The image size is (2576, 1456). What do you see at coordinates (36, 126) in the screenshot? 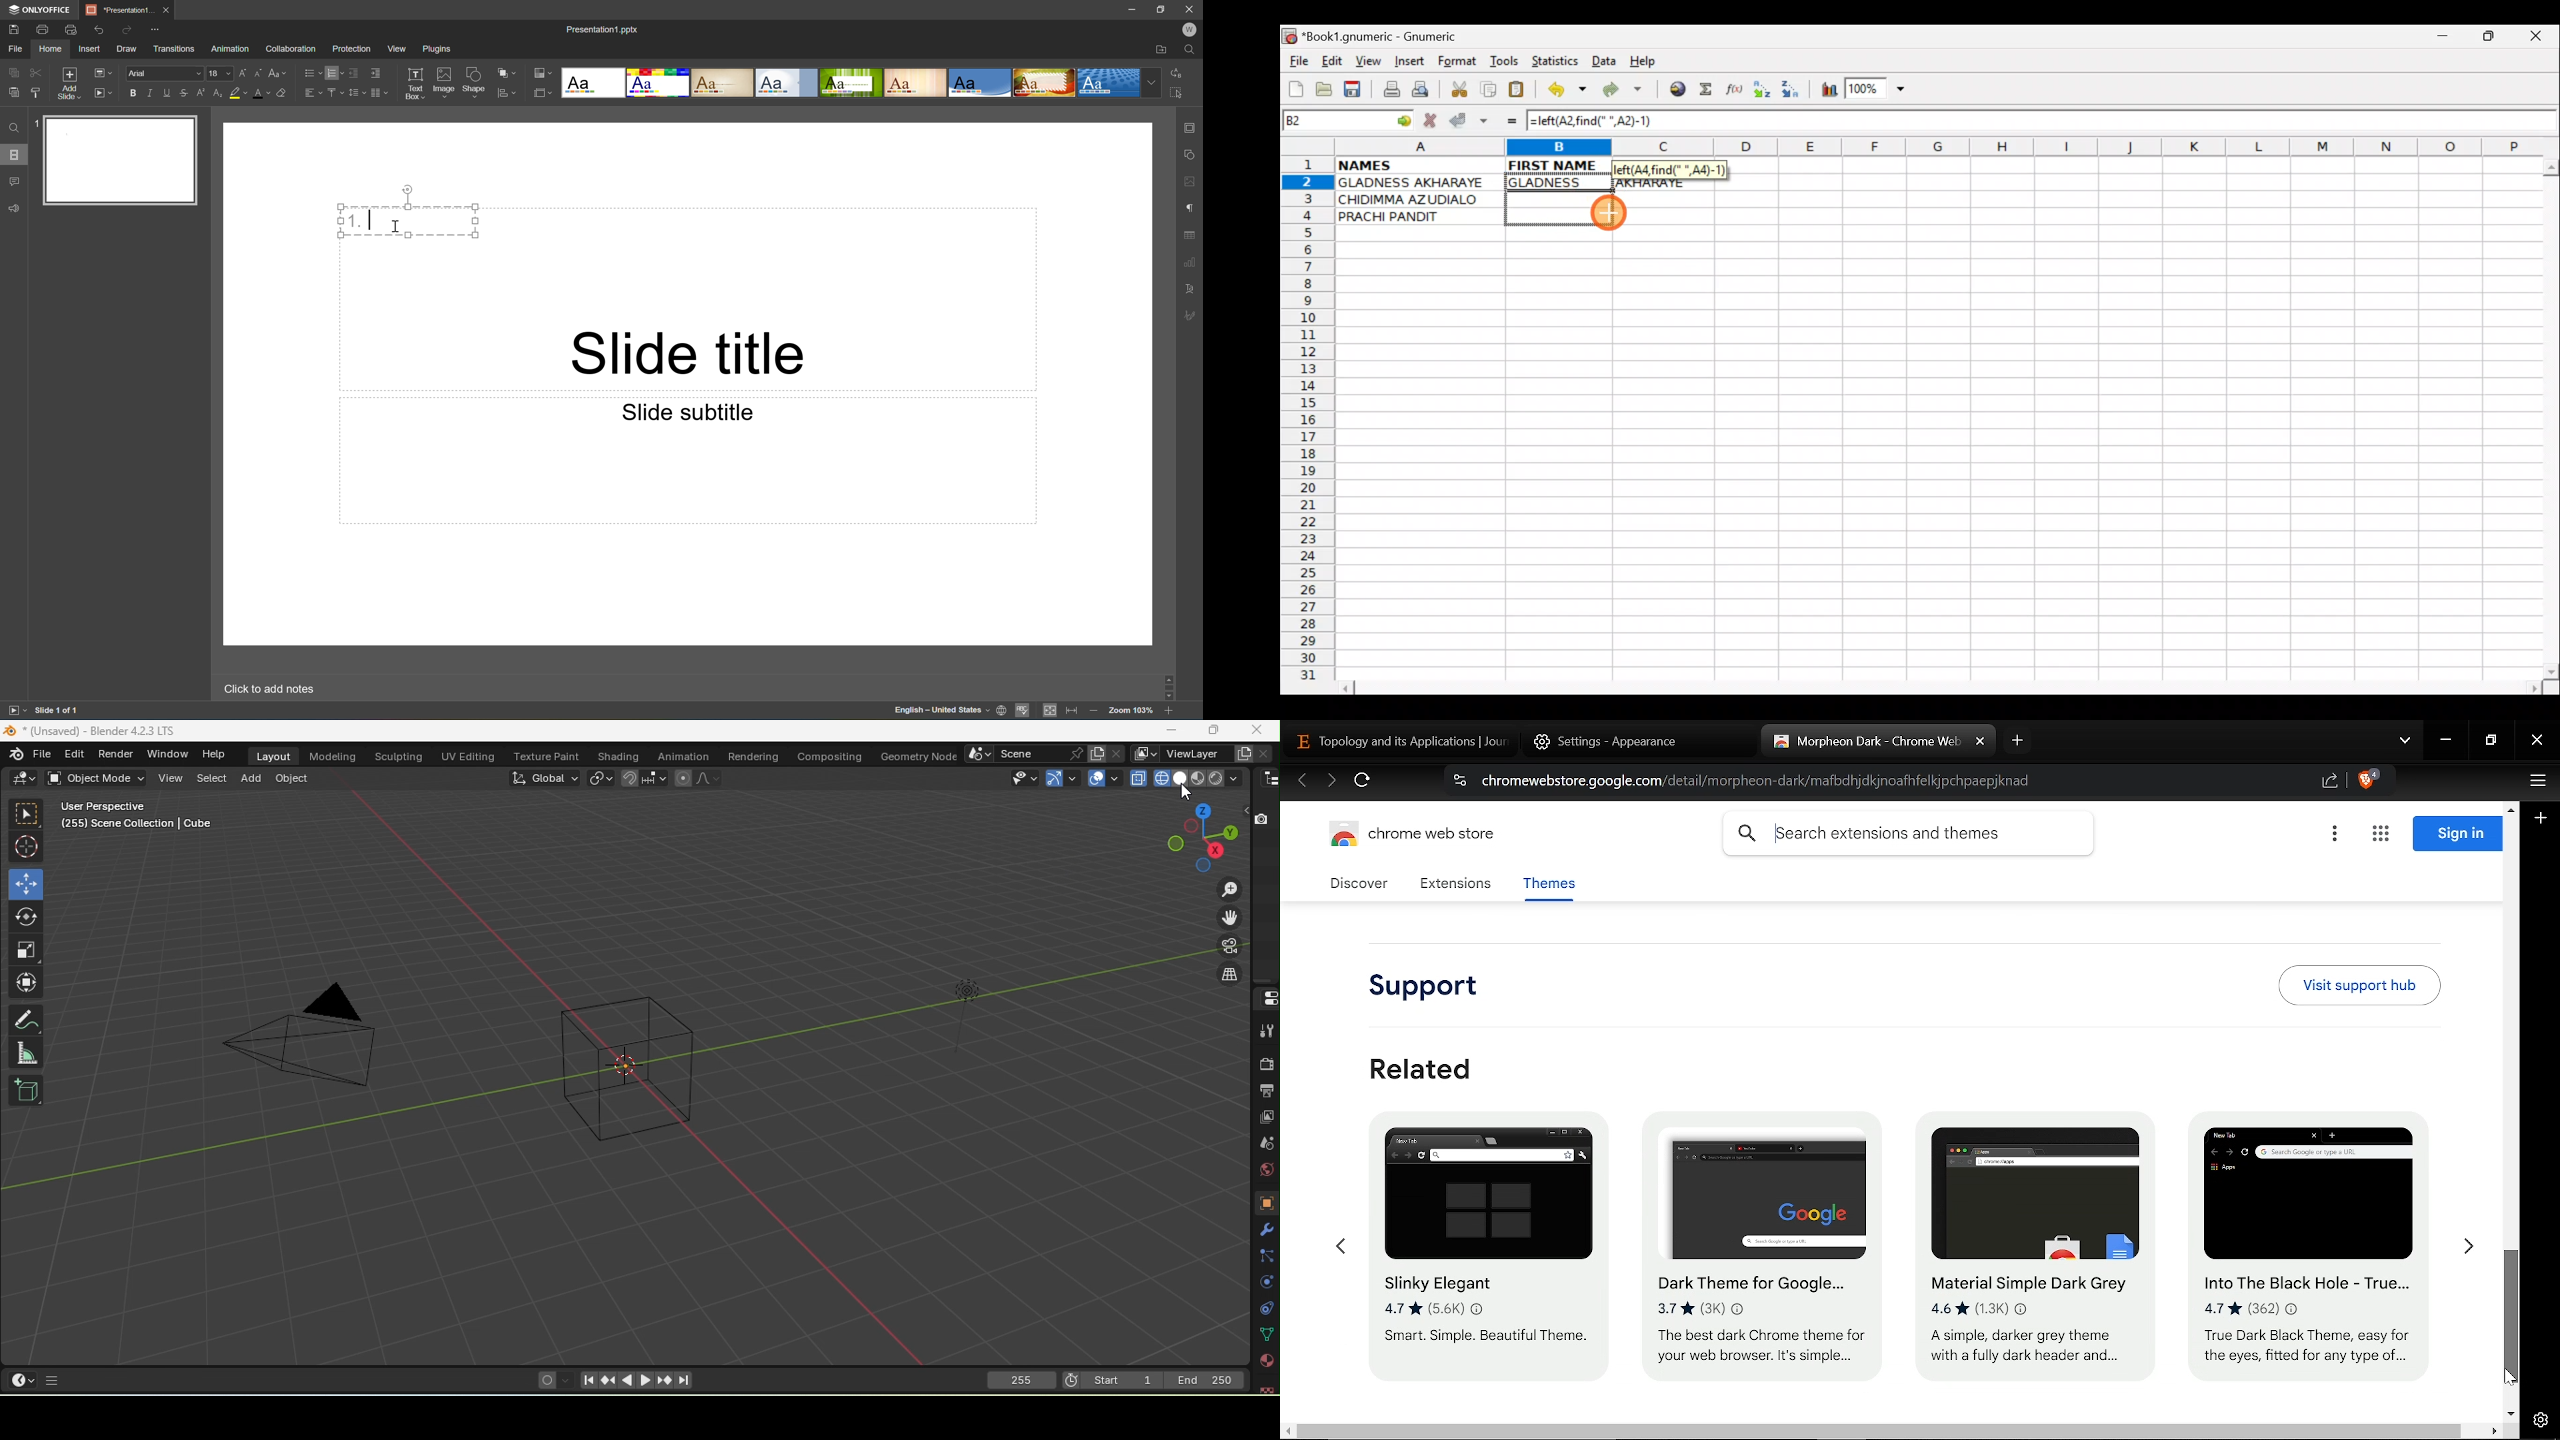
I see `1` at bounding box center [36, 126].